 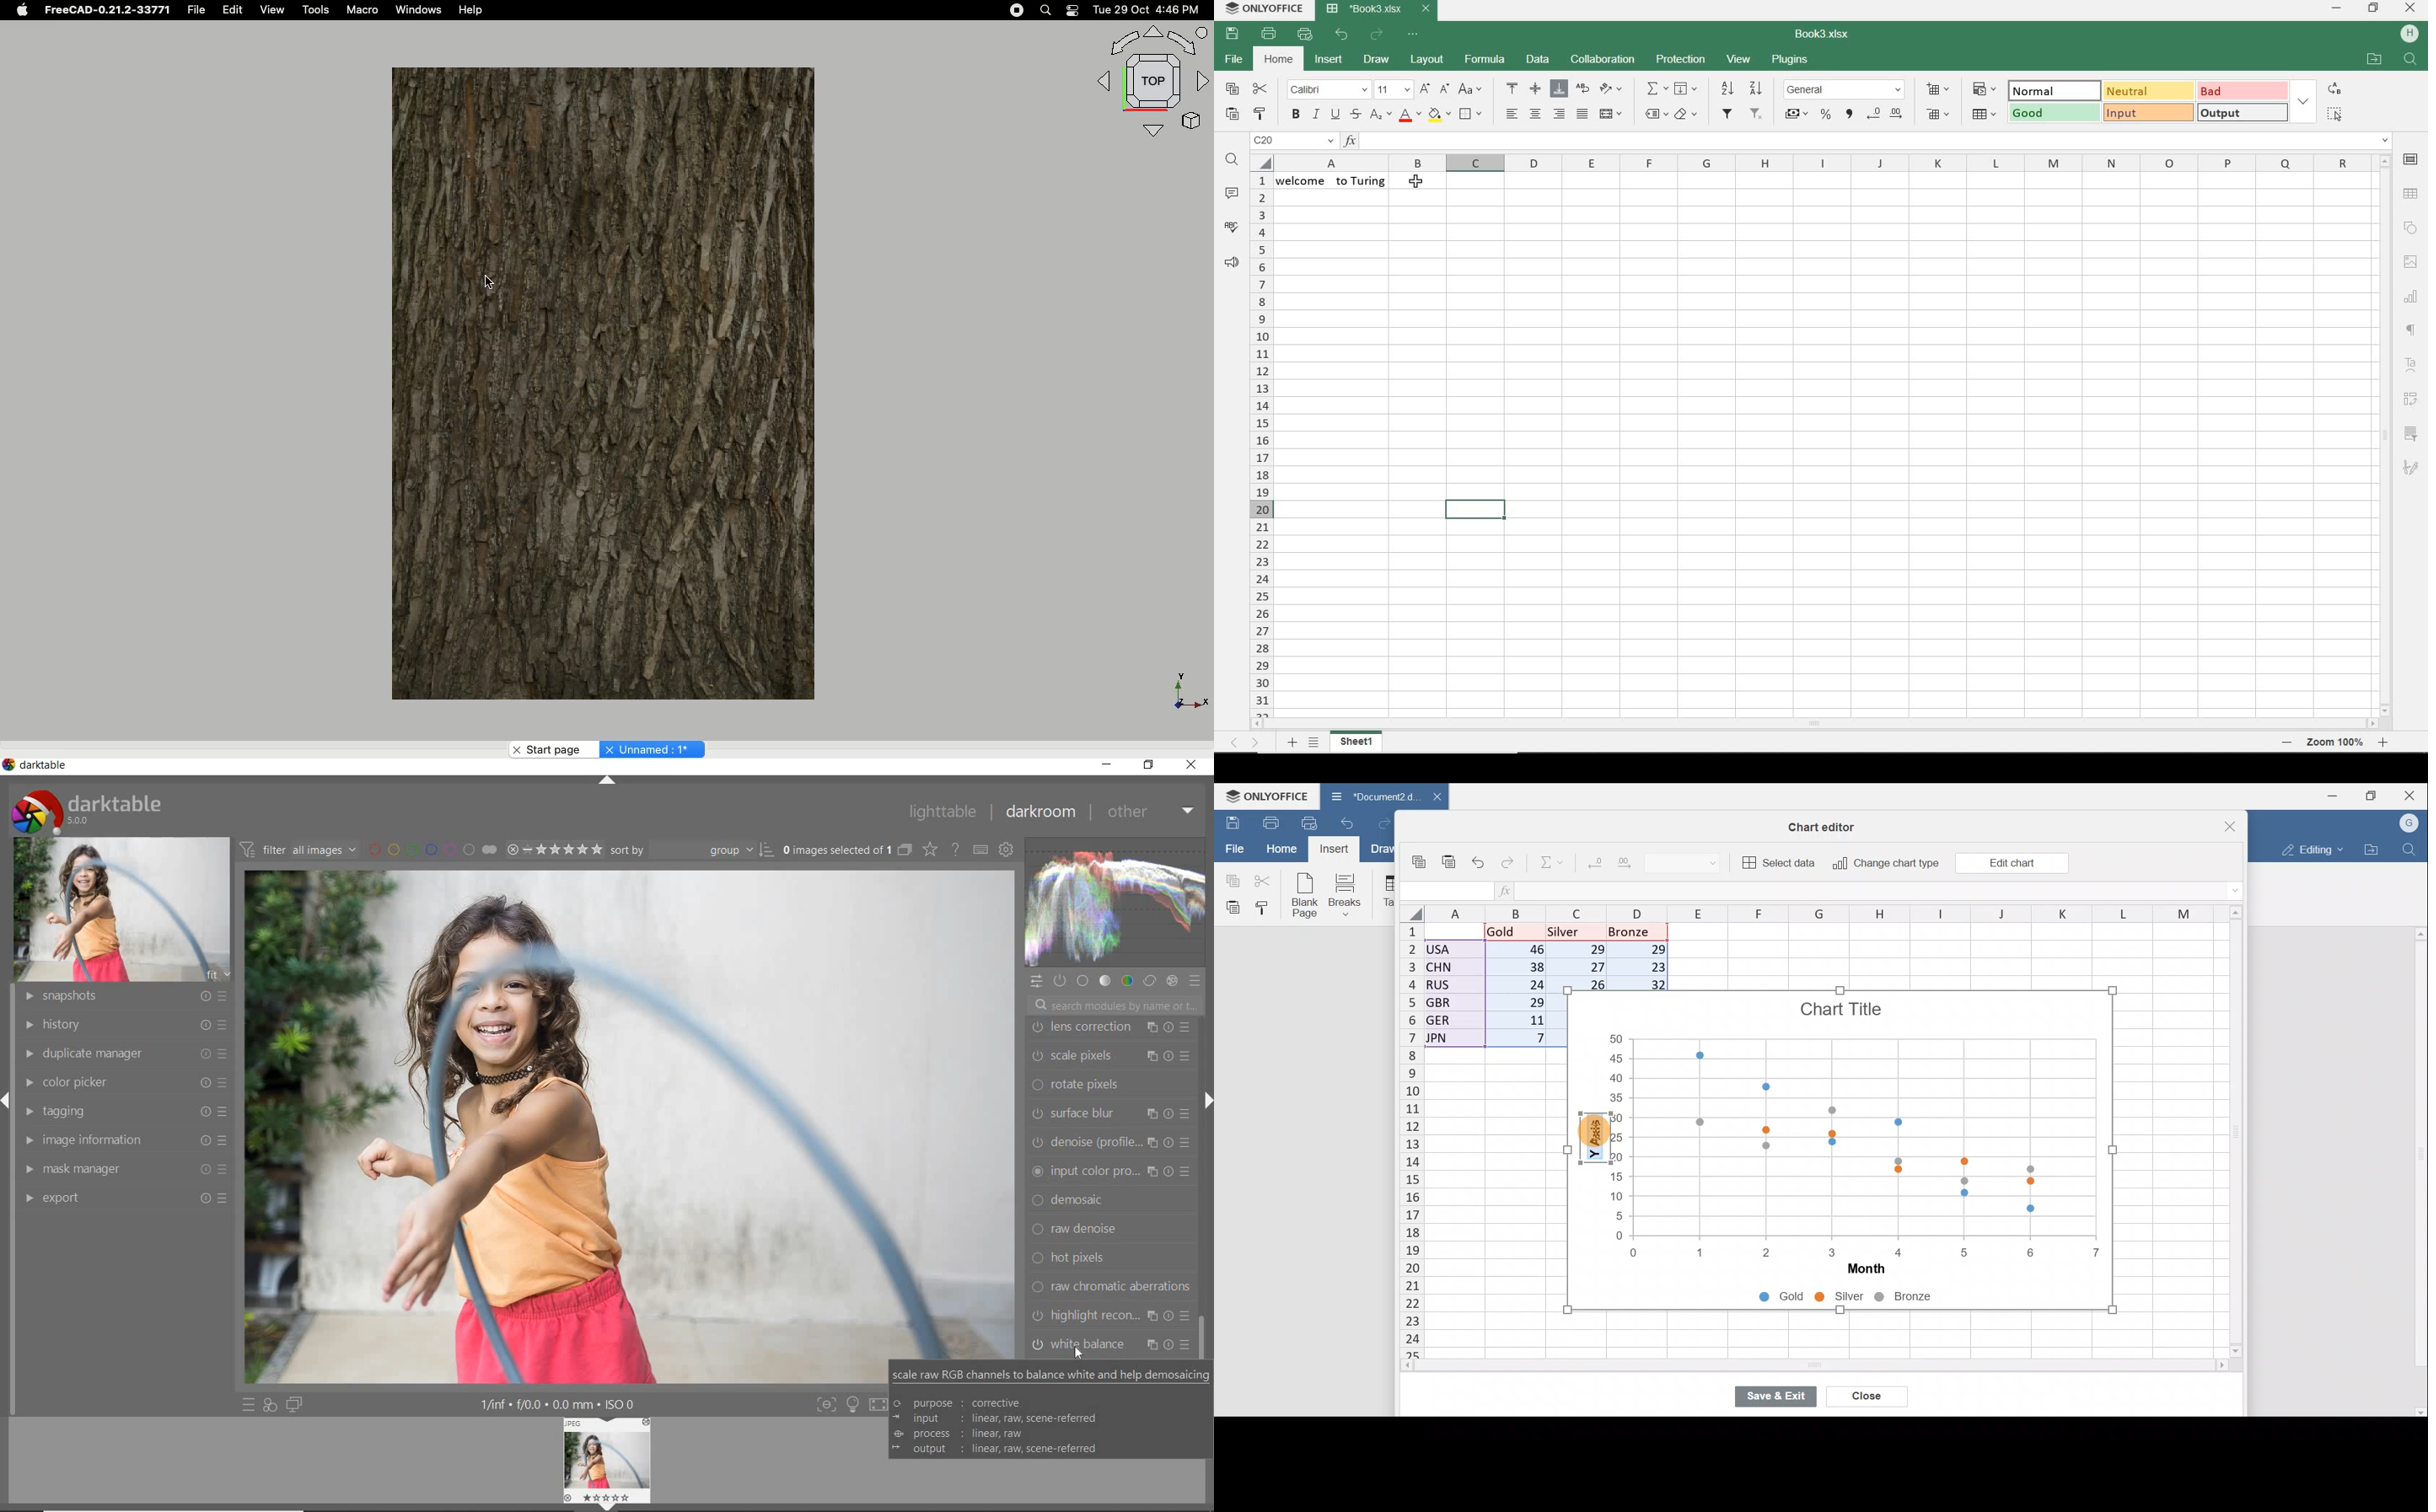 What do you see at coordinates (1231, 113) in the screenshot?
I see `paste` at bounding box center [1231, 113].